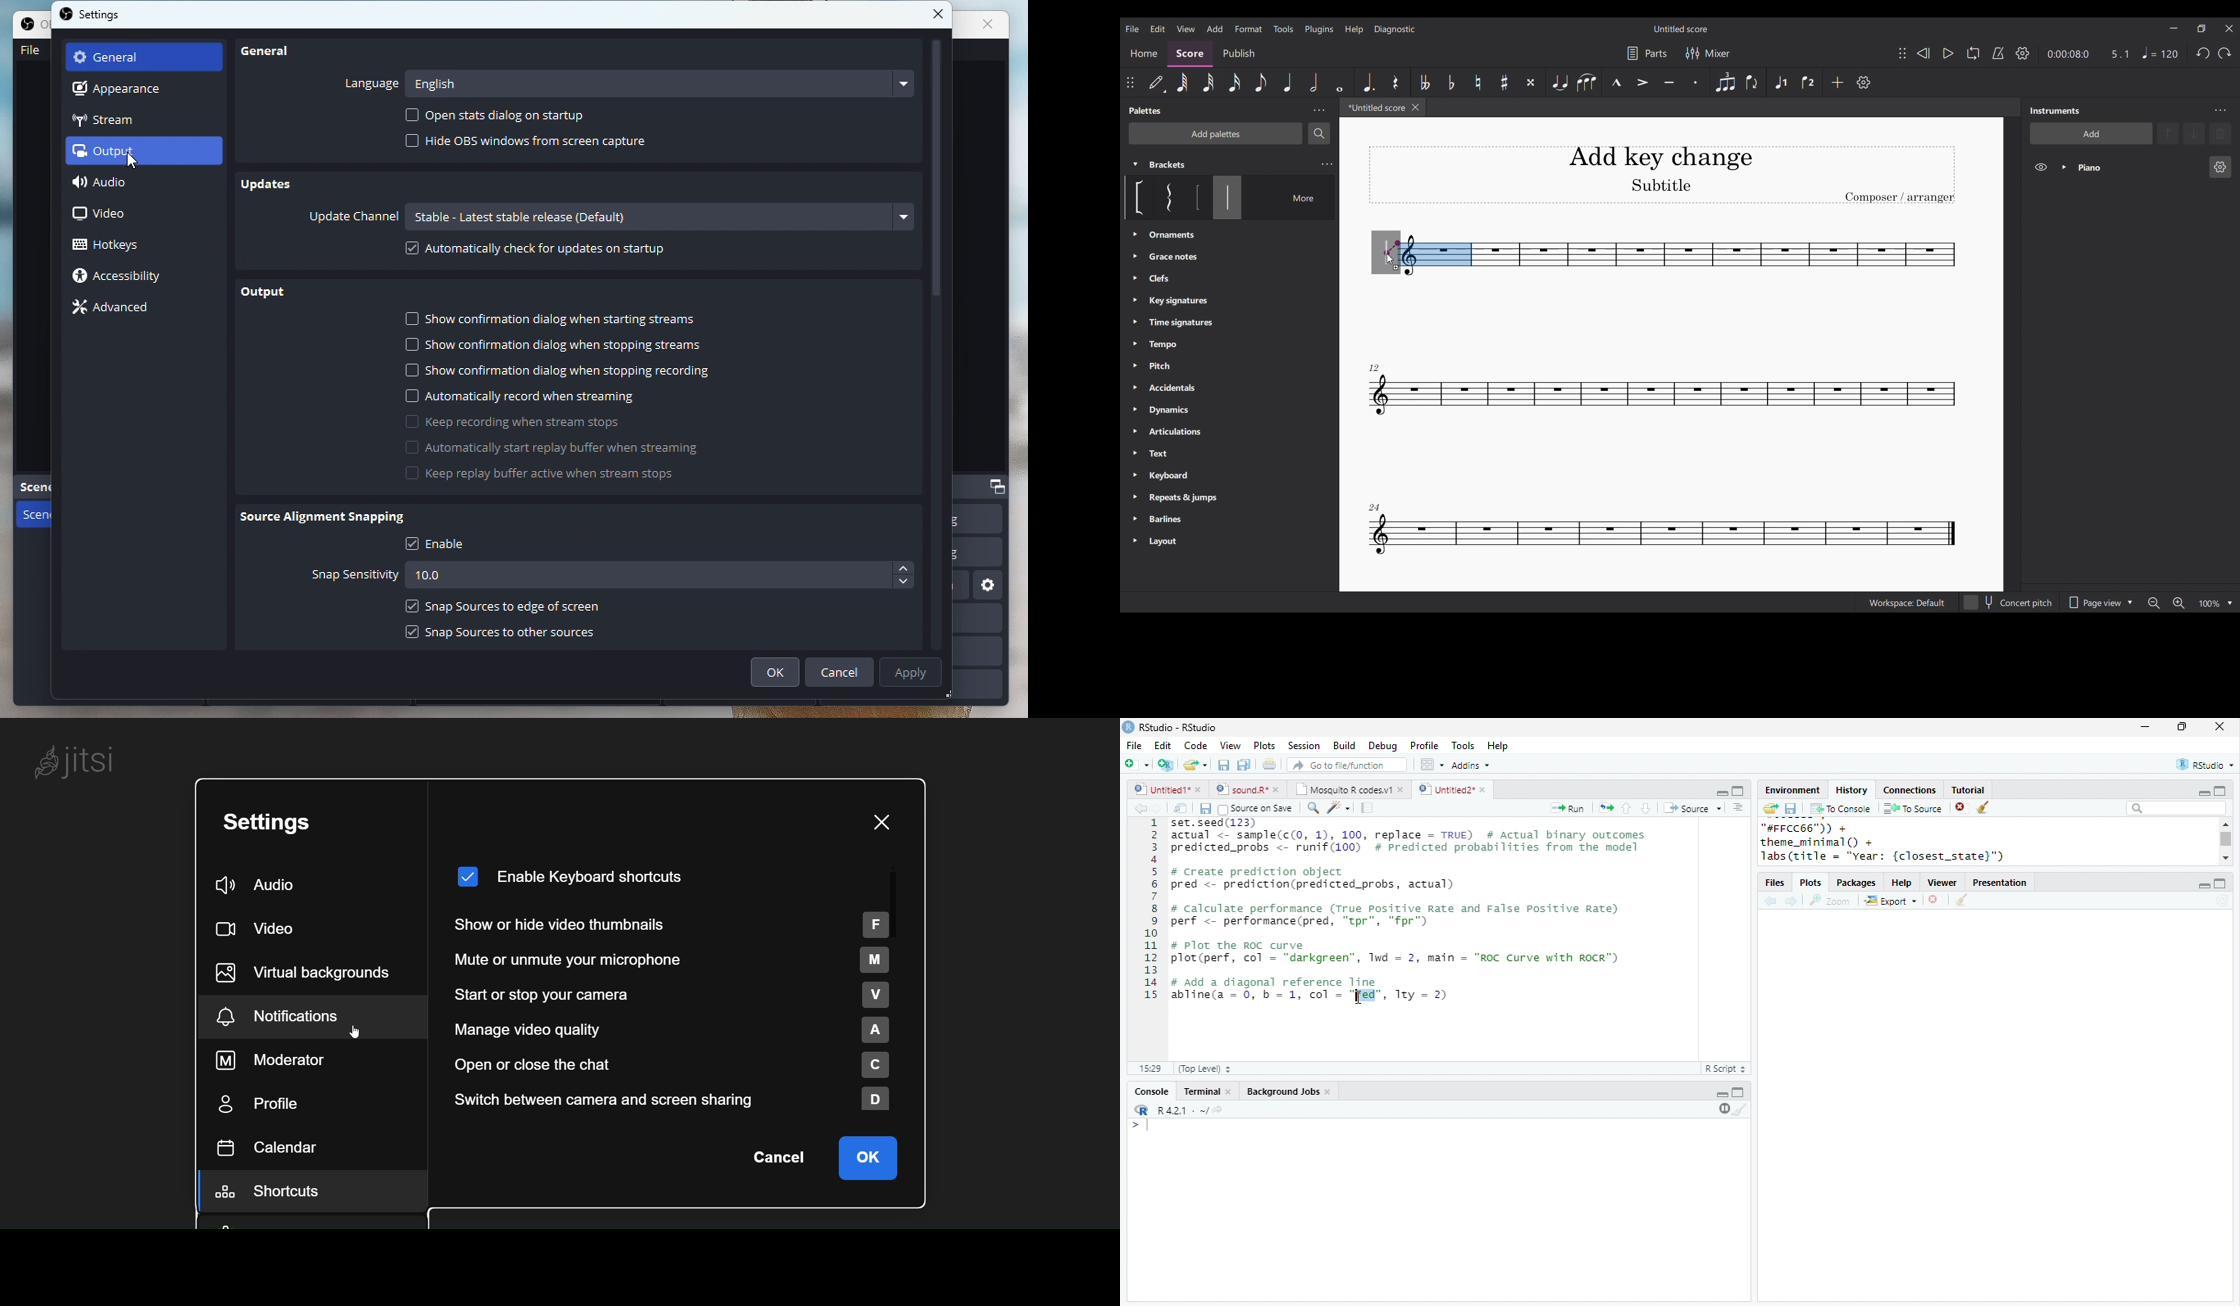  I want to click on show in new window, so click(1181, 808).